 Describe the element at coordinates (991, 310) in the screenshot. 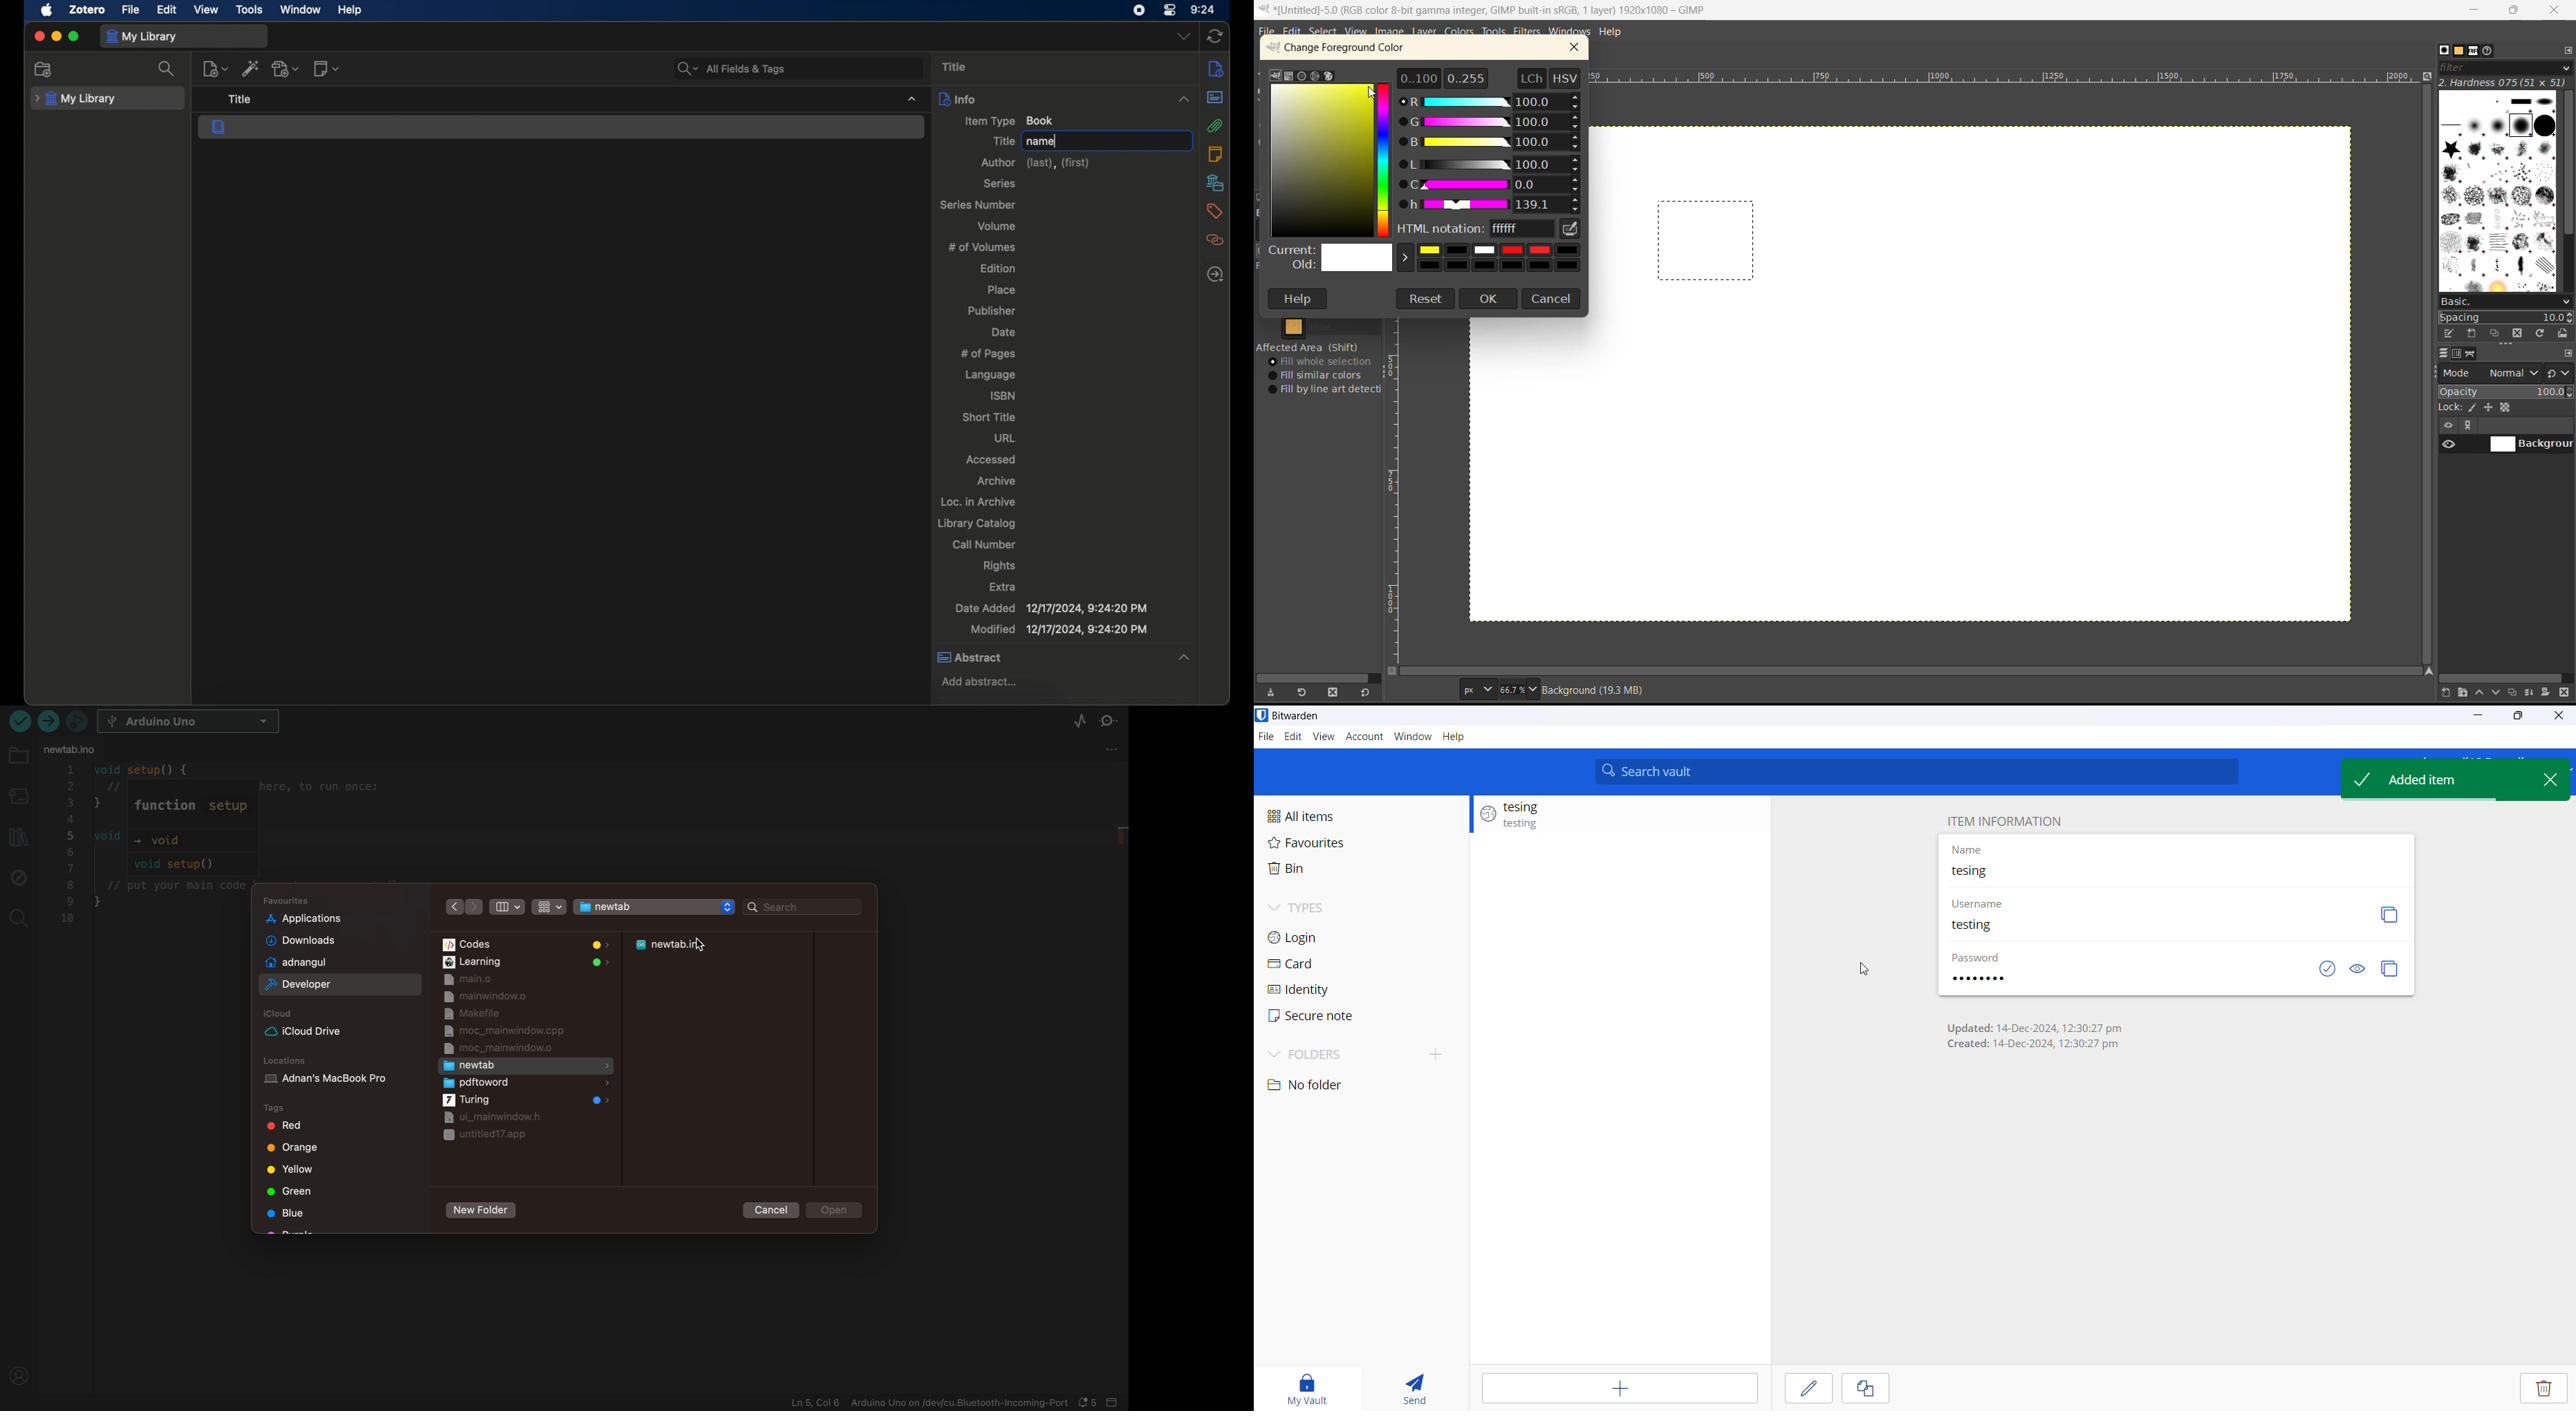

I see `publisher` at that location.